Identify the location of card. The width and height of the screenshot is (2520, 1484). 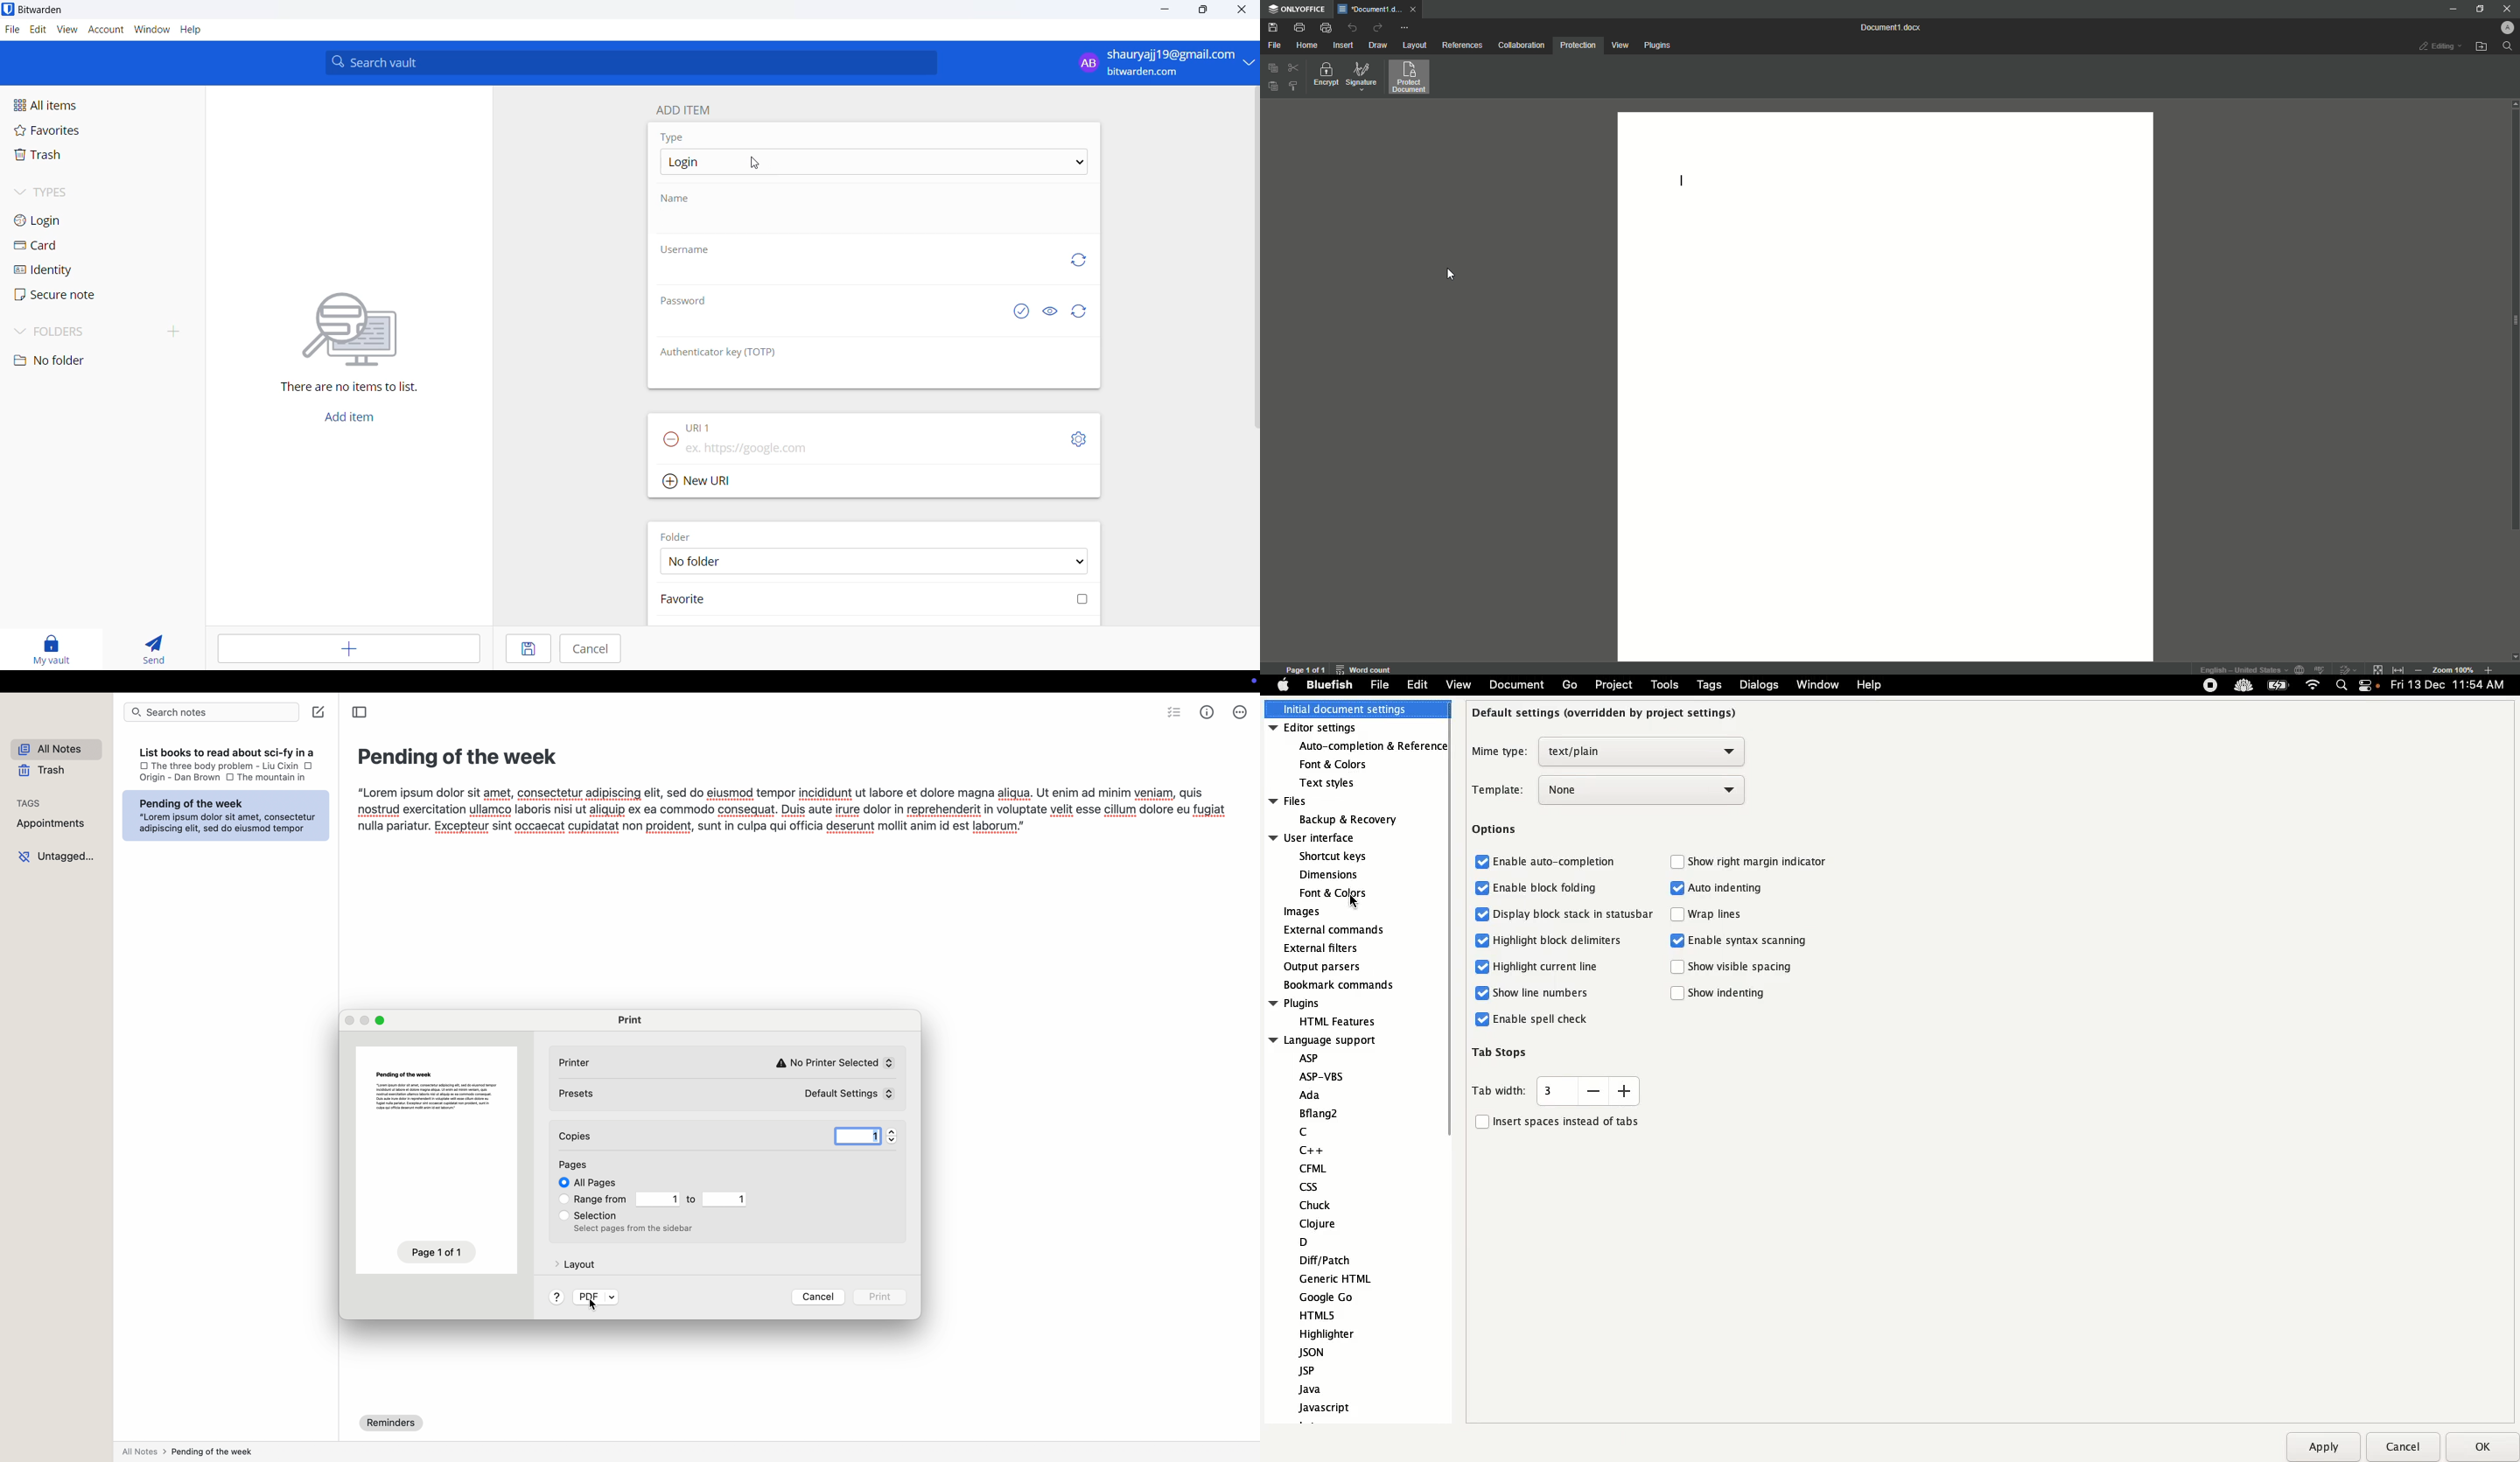
(69, 246).